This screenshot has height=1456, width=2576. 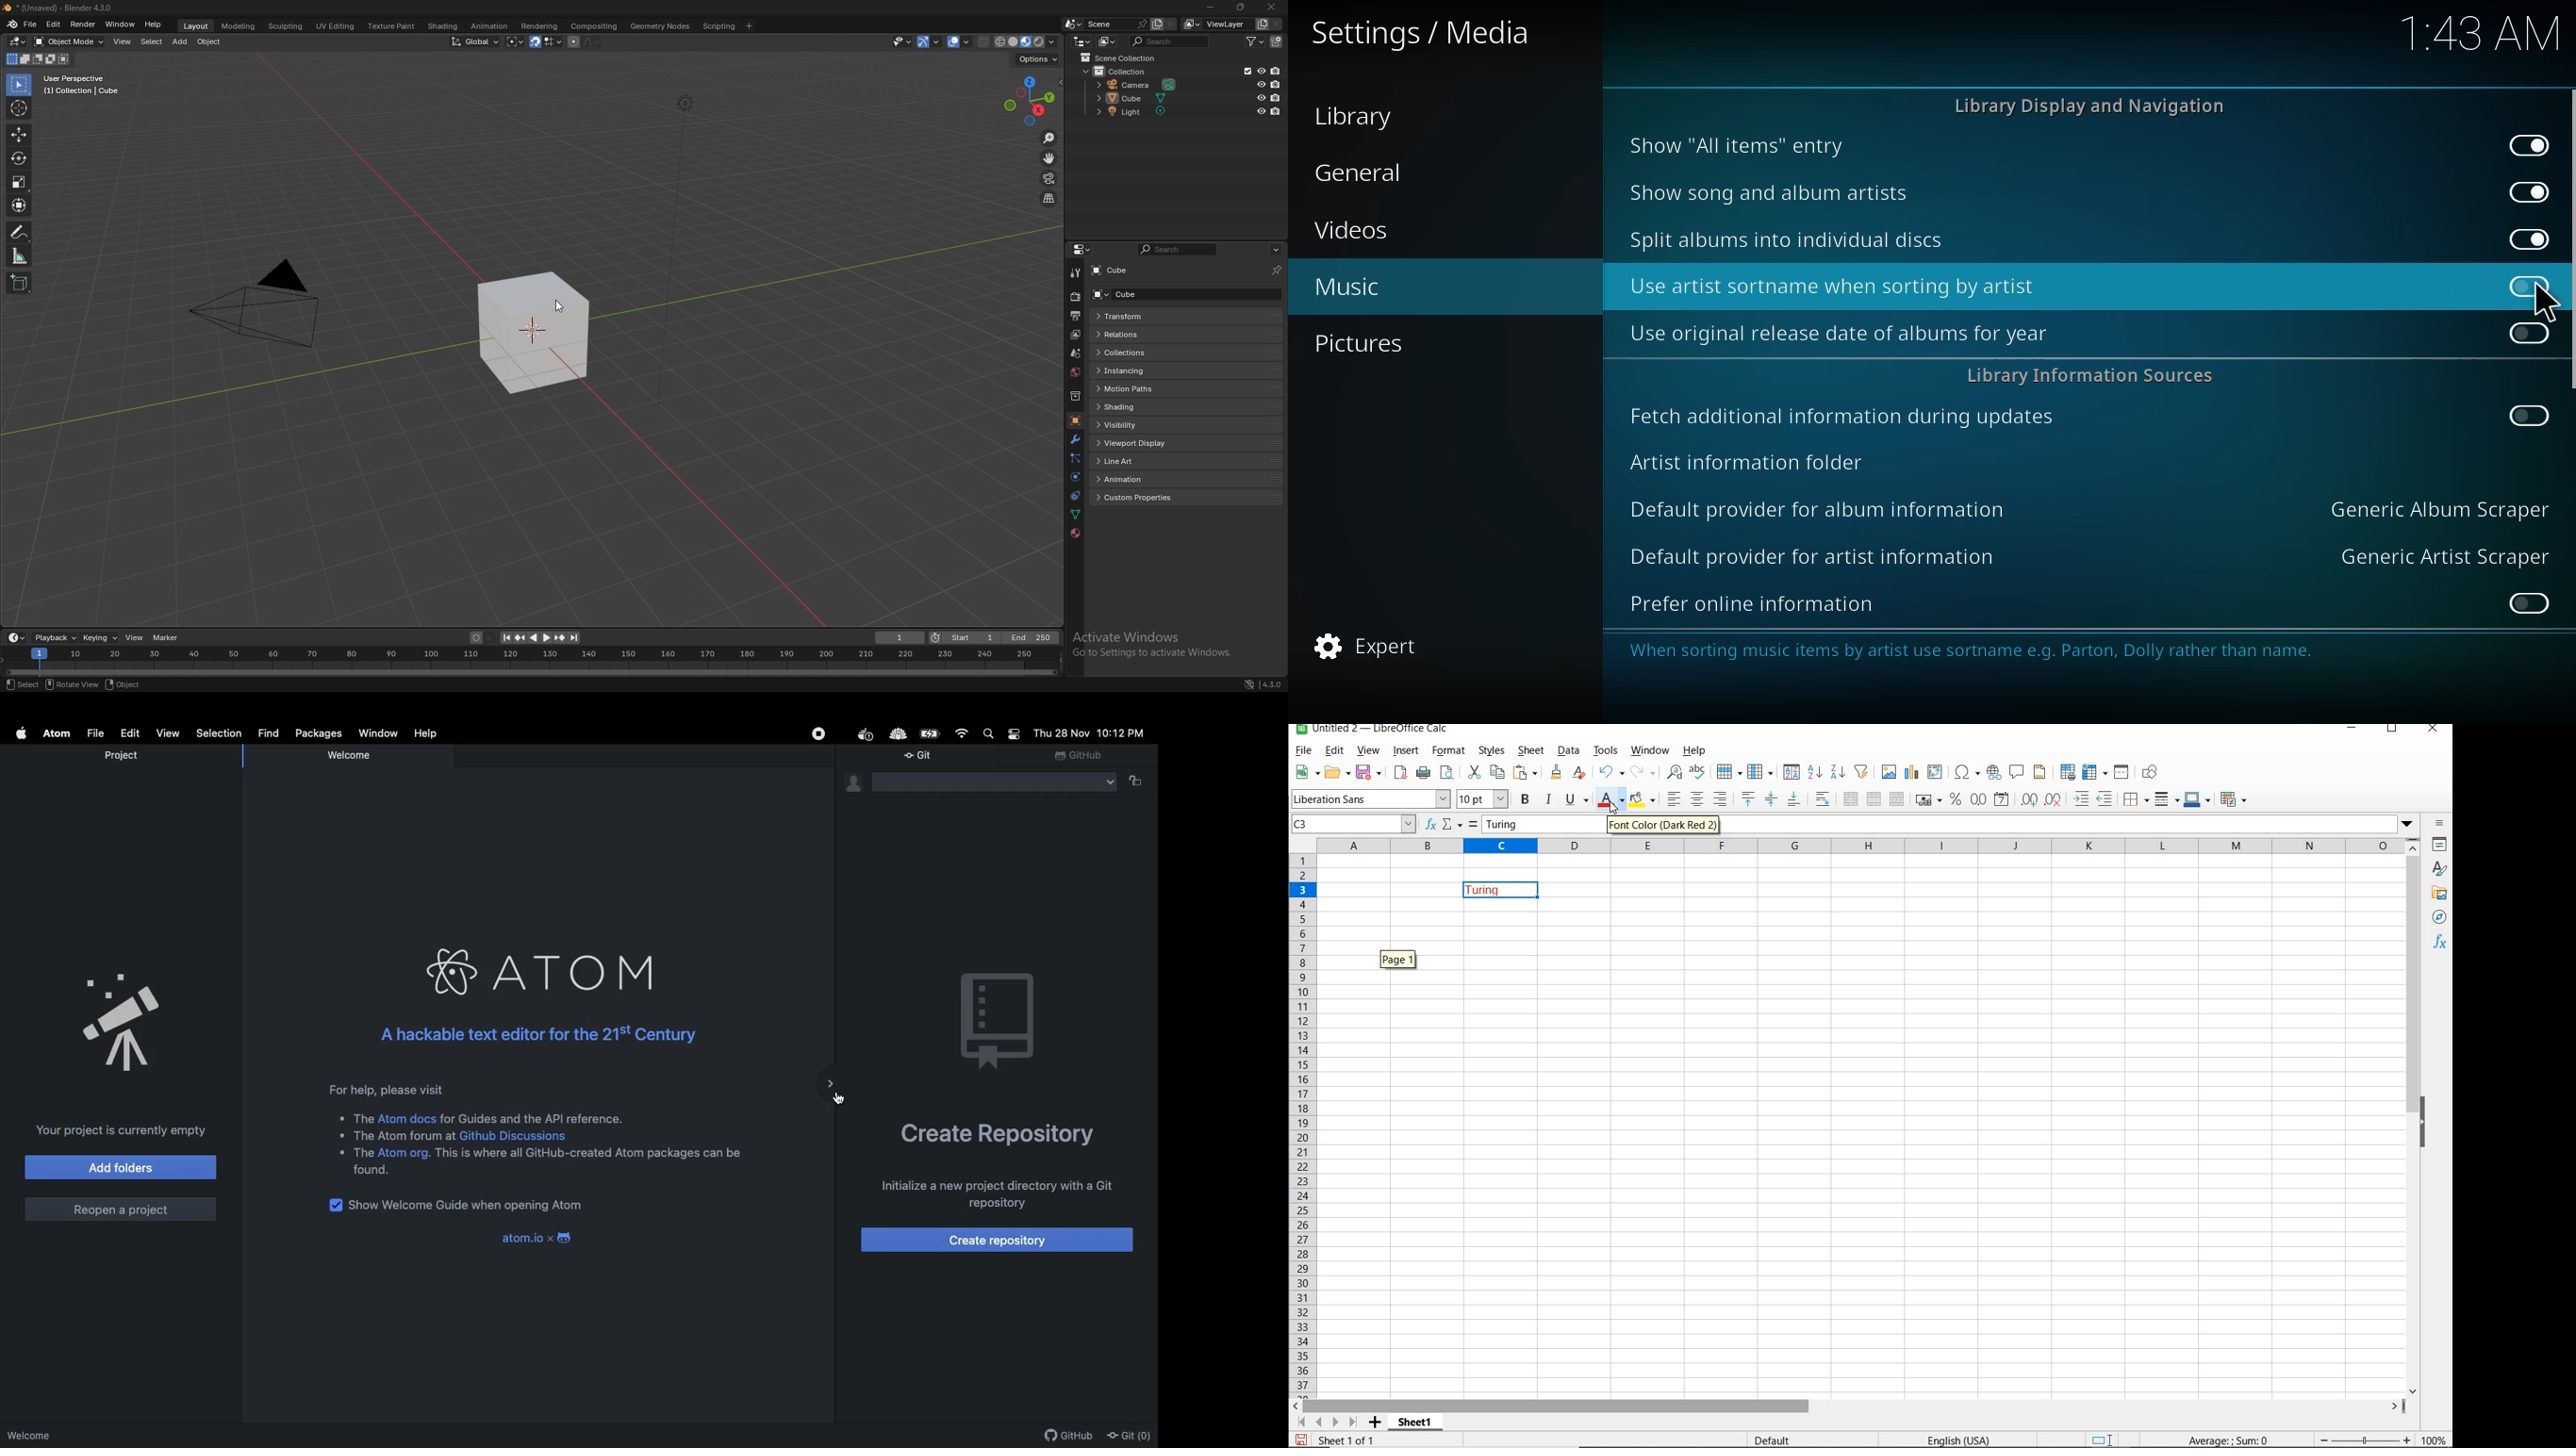 What do you see at coordinates (965, 639) in the screenshot?
I see `start 1` at bounding box center [965, 639].